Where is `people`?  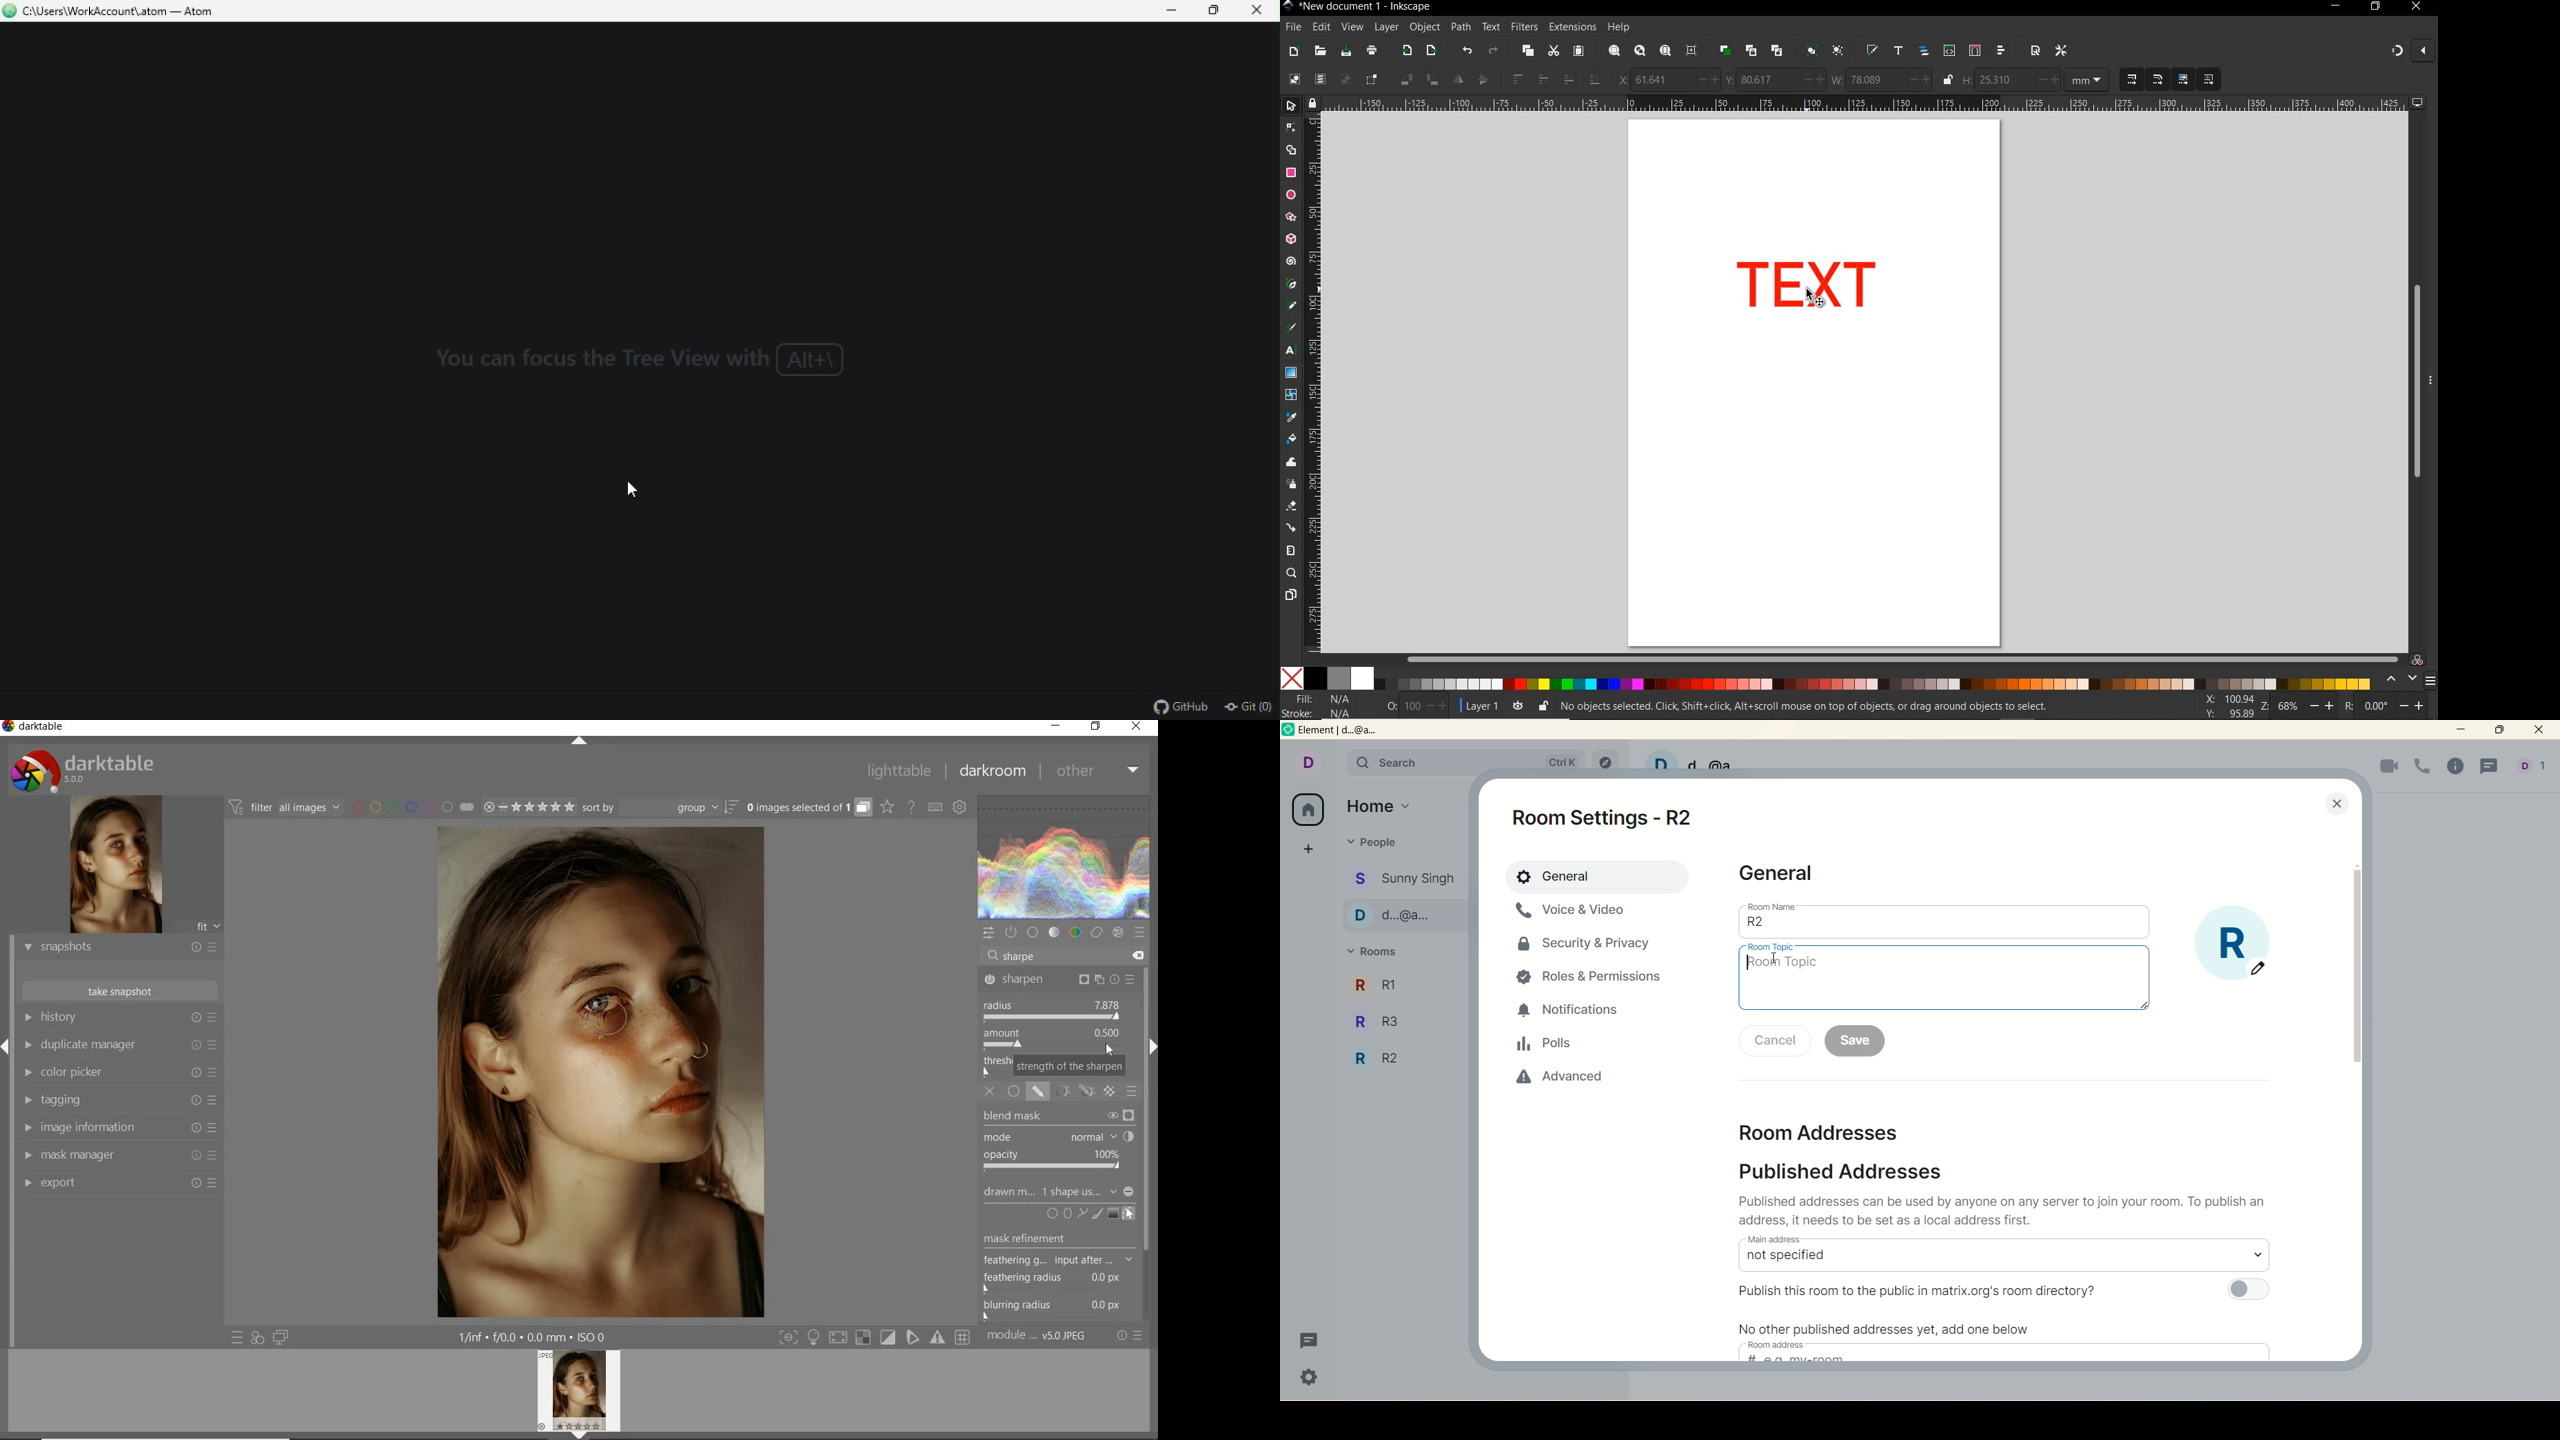 people is located at coordinates (1373, 842).